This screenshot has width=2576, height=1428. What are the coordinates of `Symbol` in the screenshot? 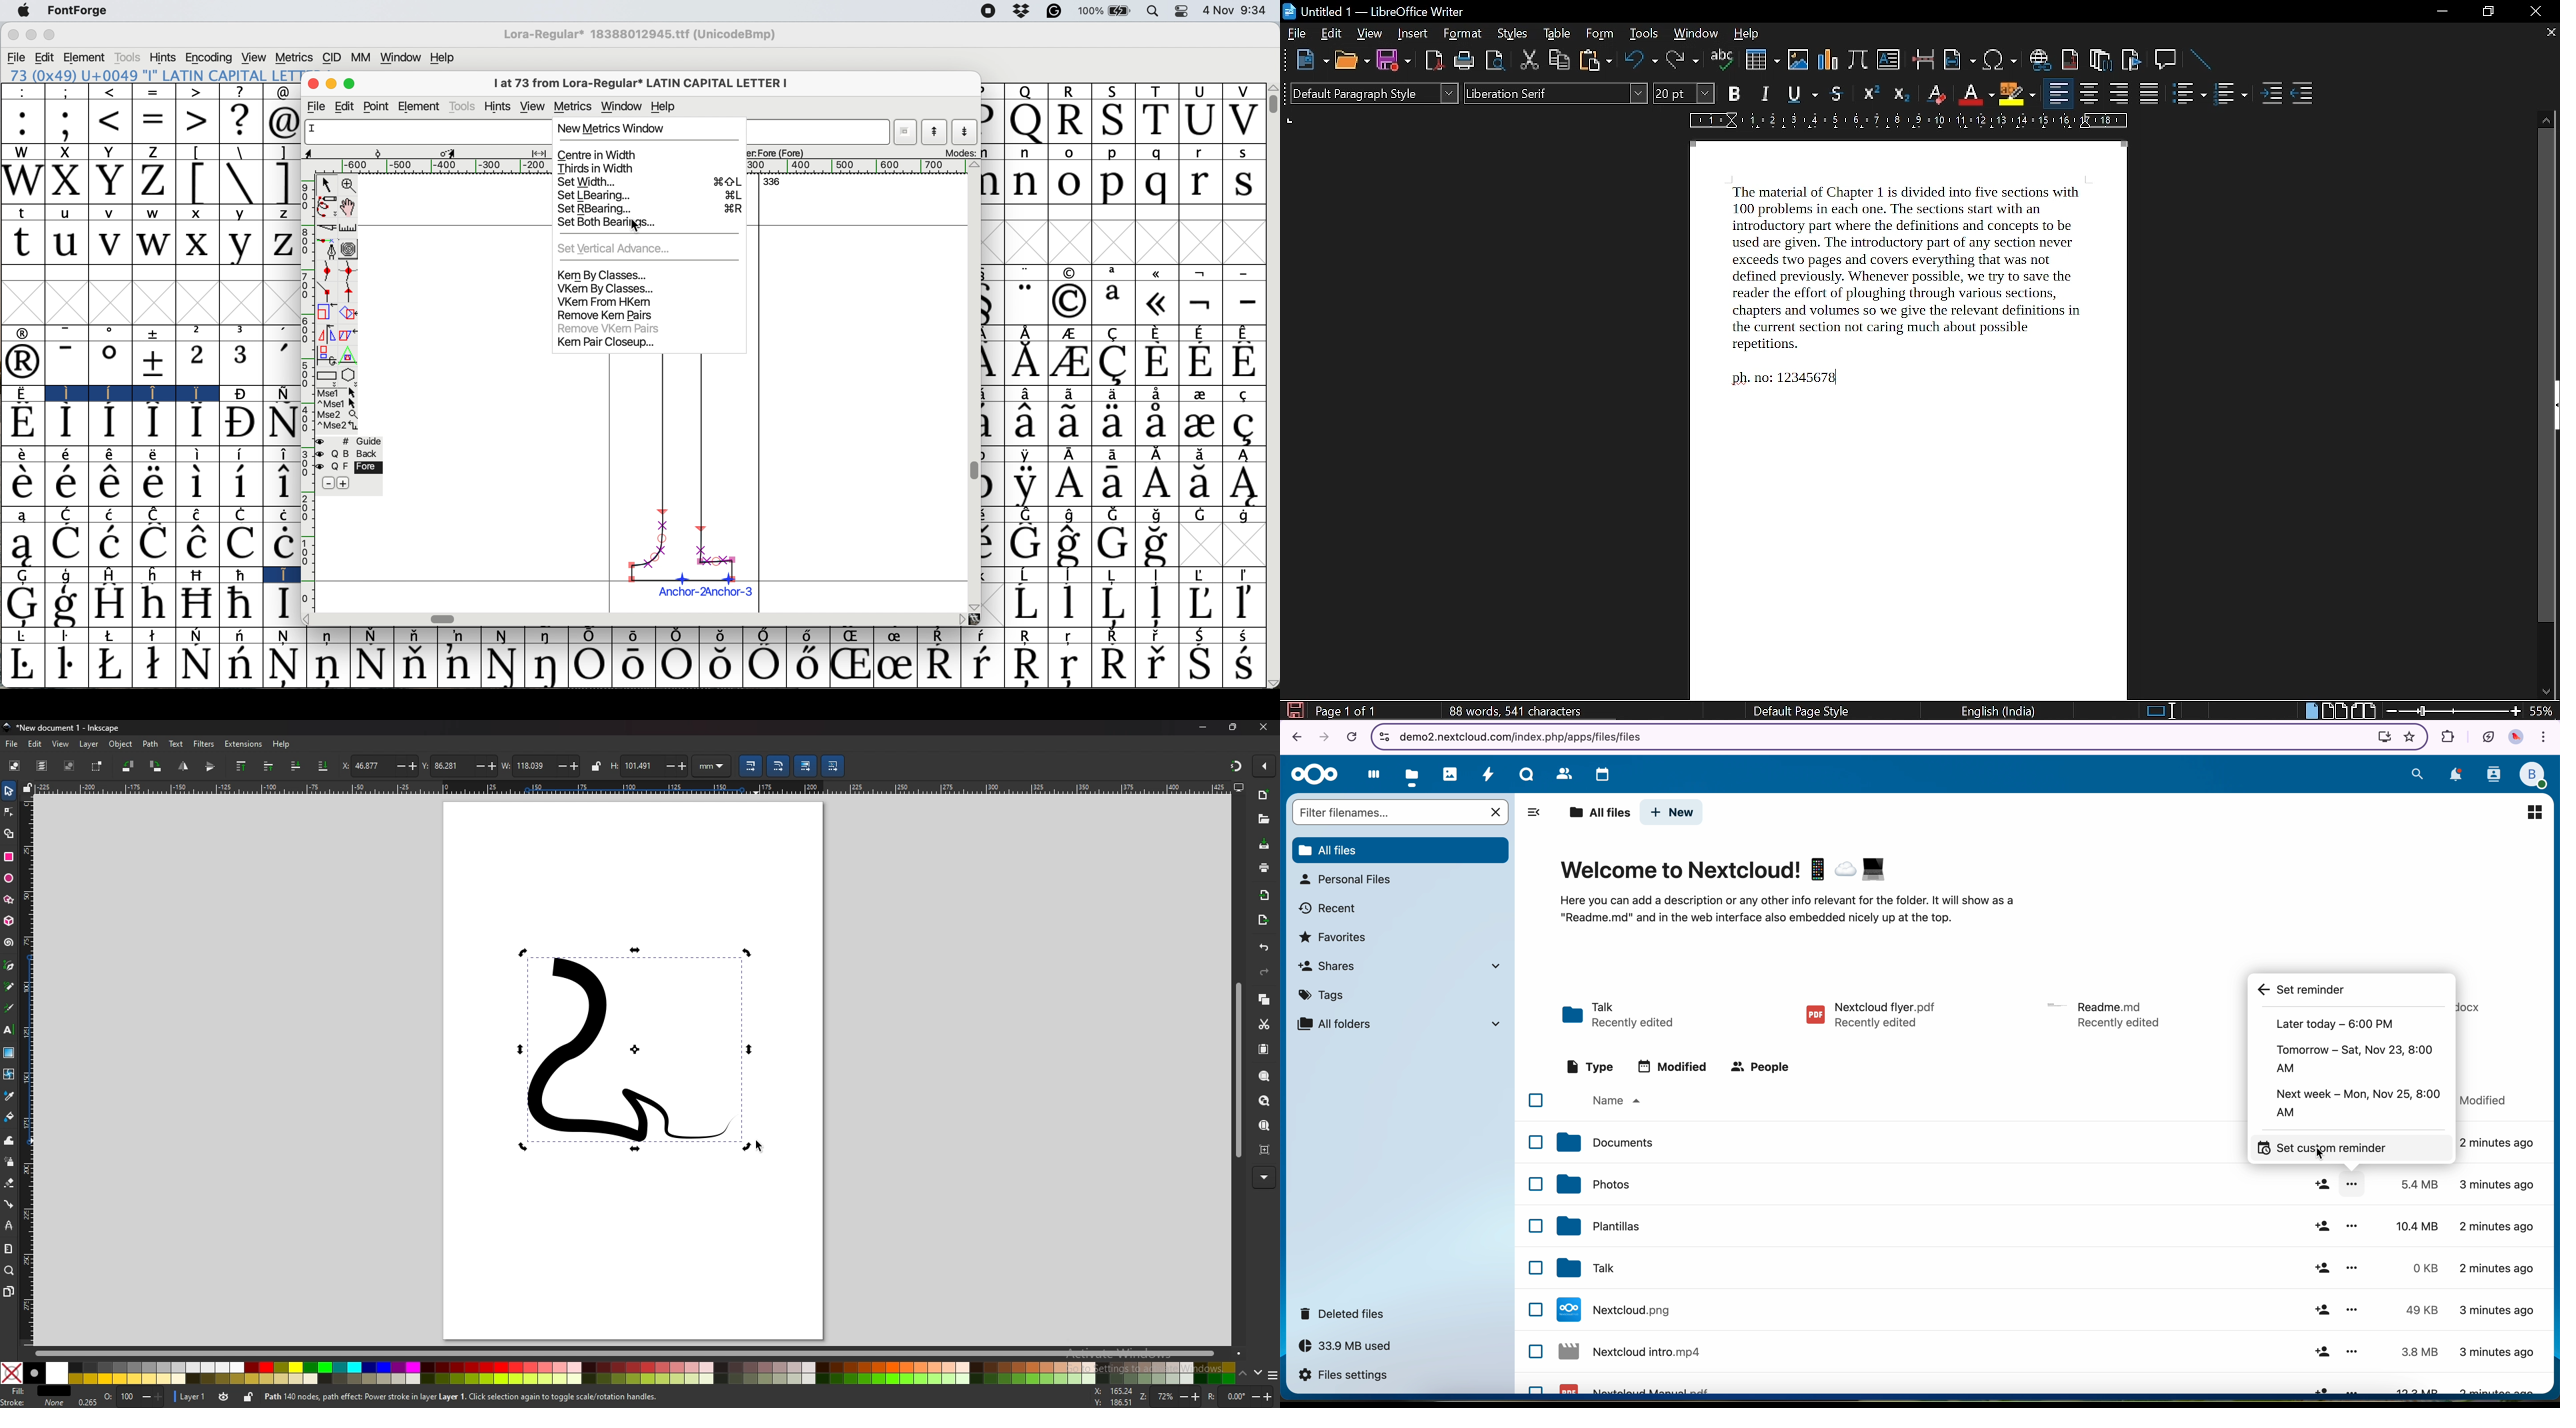 It's located at (631, 667).